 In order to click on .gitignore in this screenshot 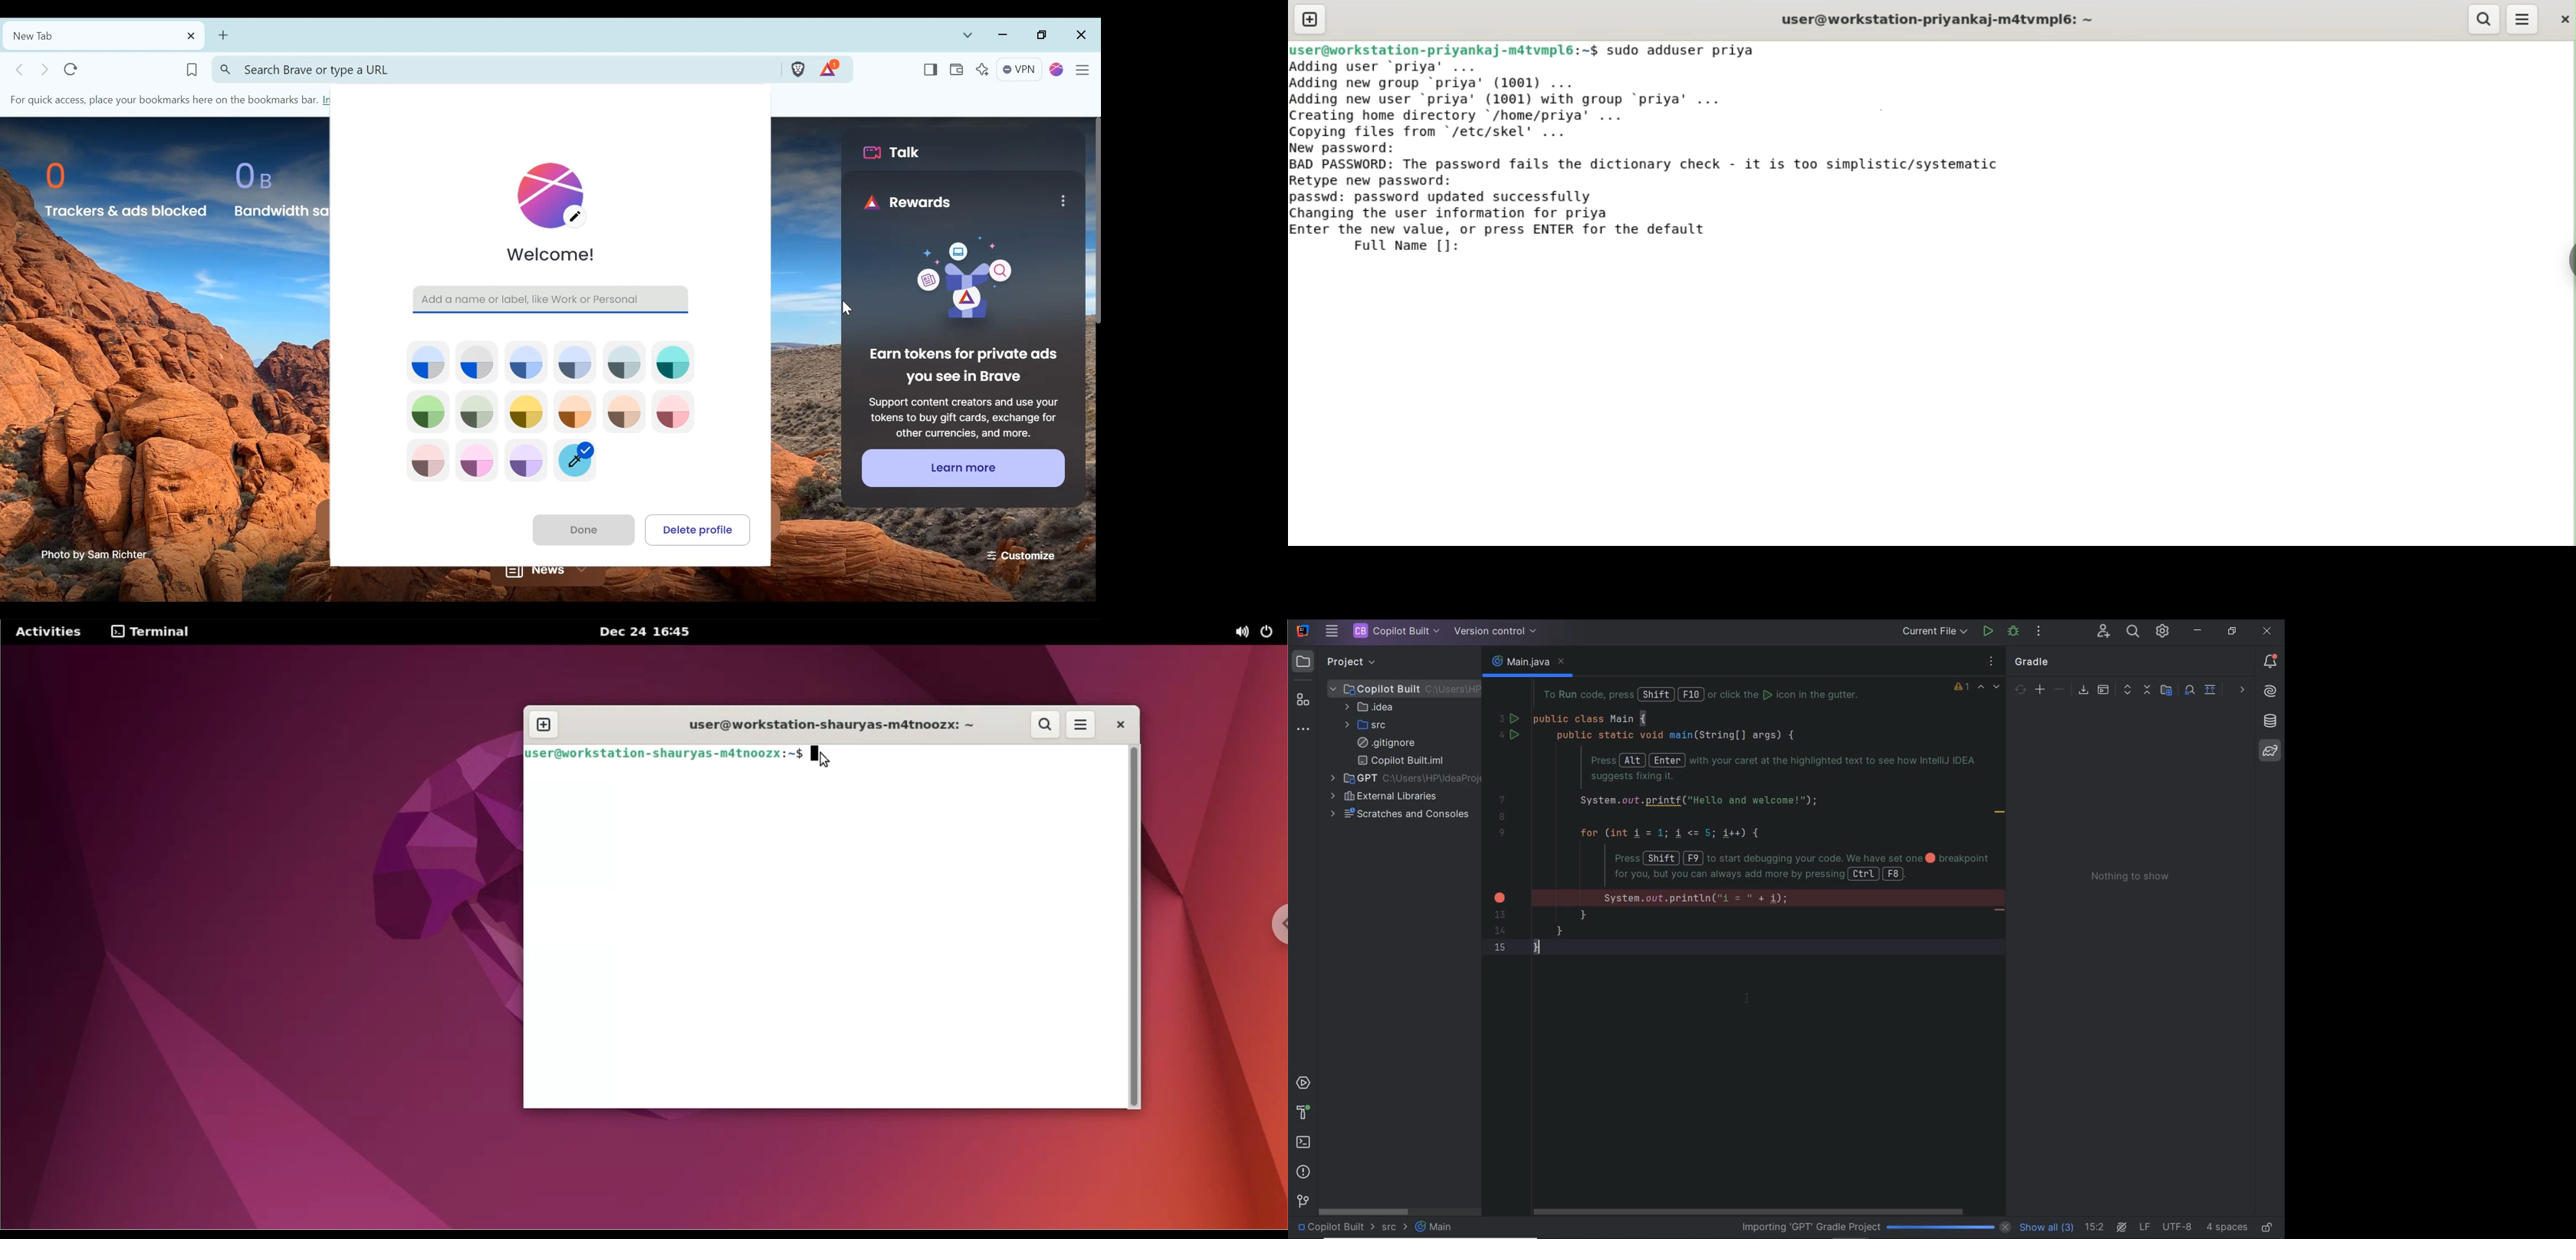, I will do `click(1384, 744)`.